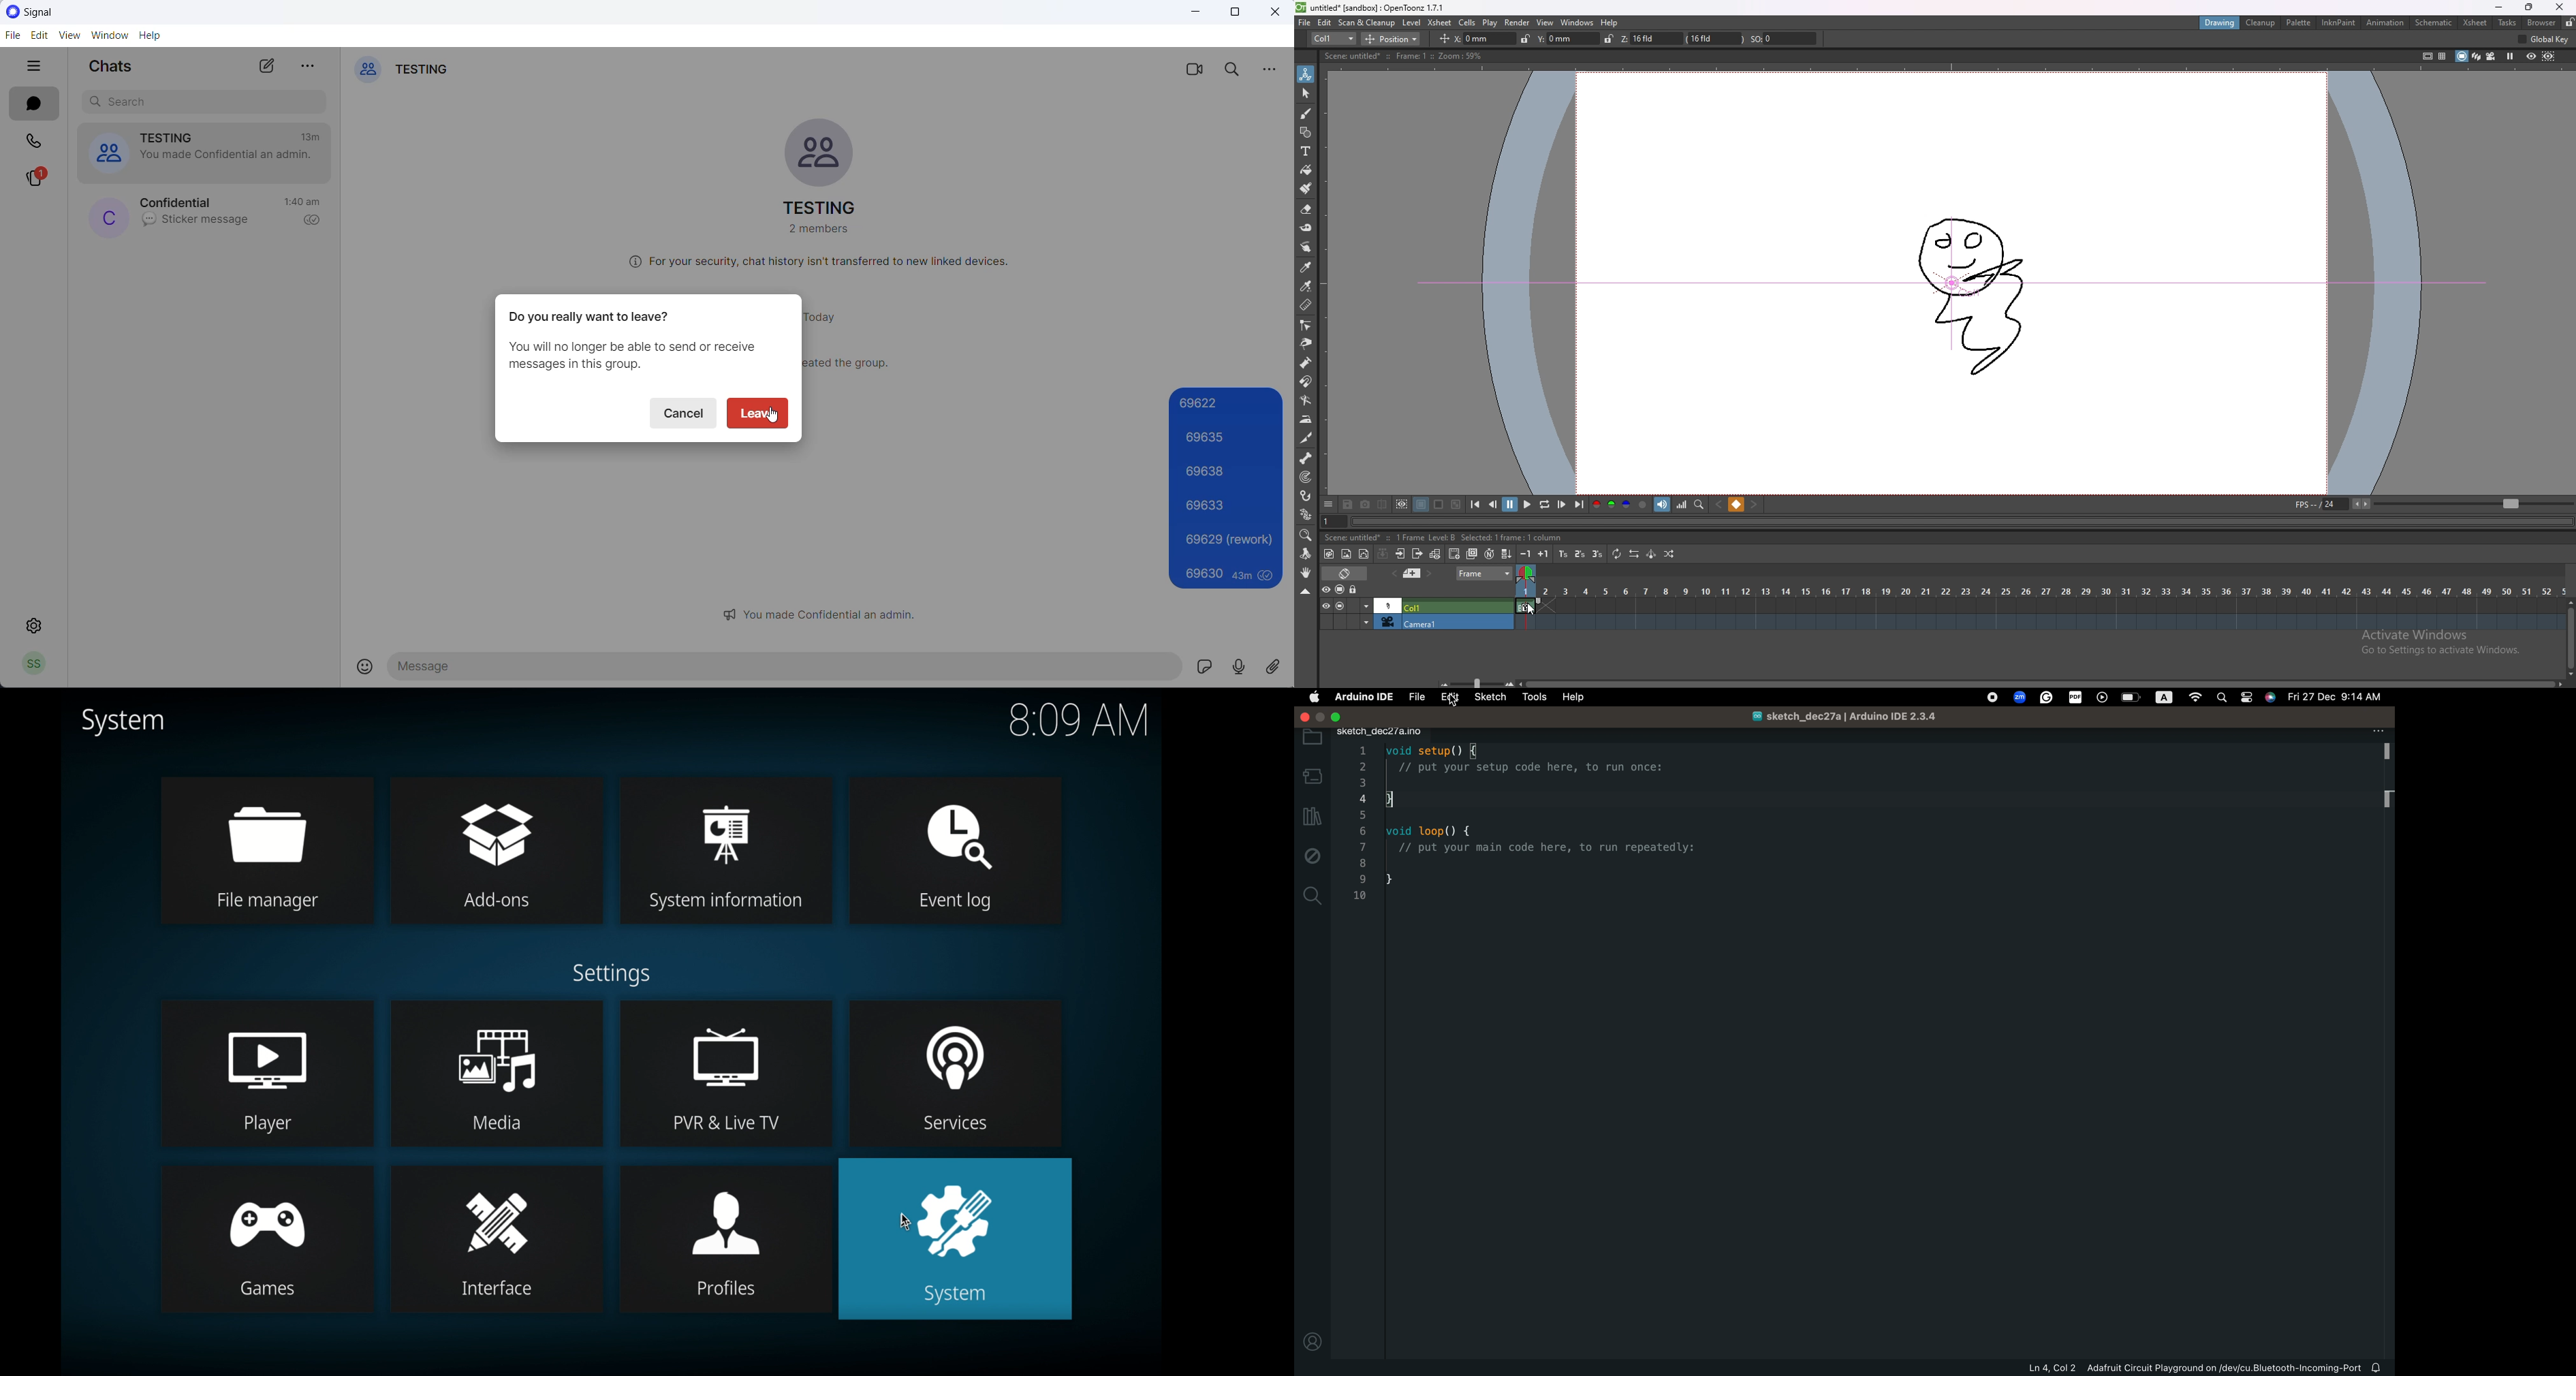  Describe the element at coordinates (1857, 717) in the screenshot. I see `sketch_dec27a/Arduino IDE 2.3.4` at that location.